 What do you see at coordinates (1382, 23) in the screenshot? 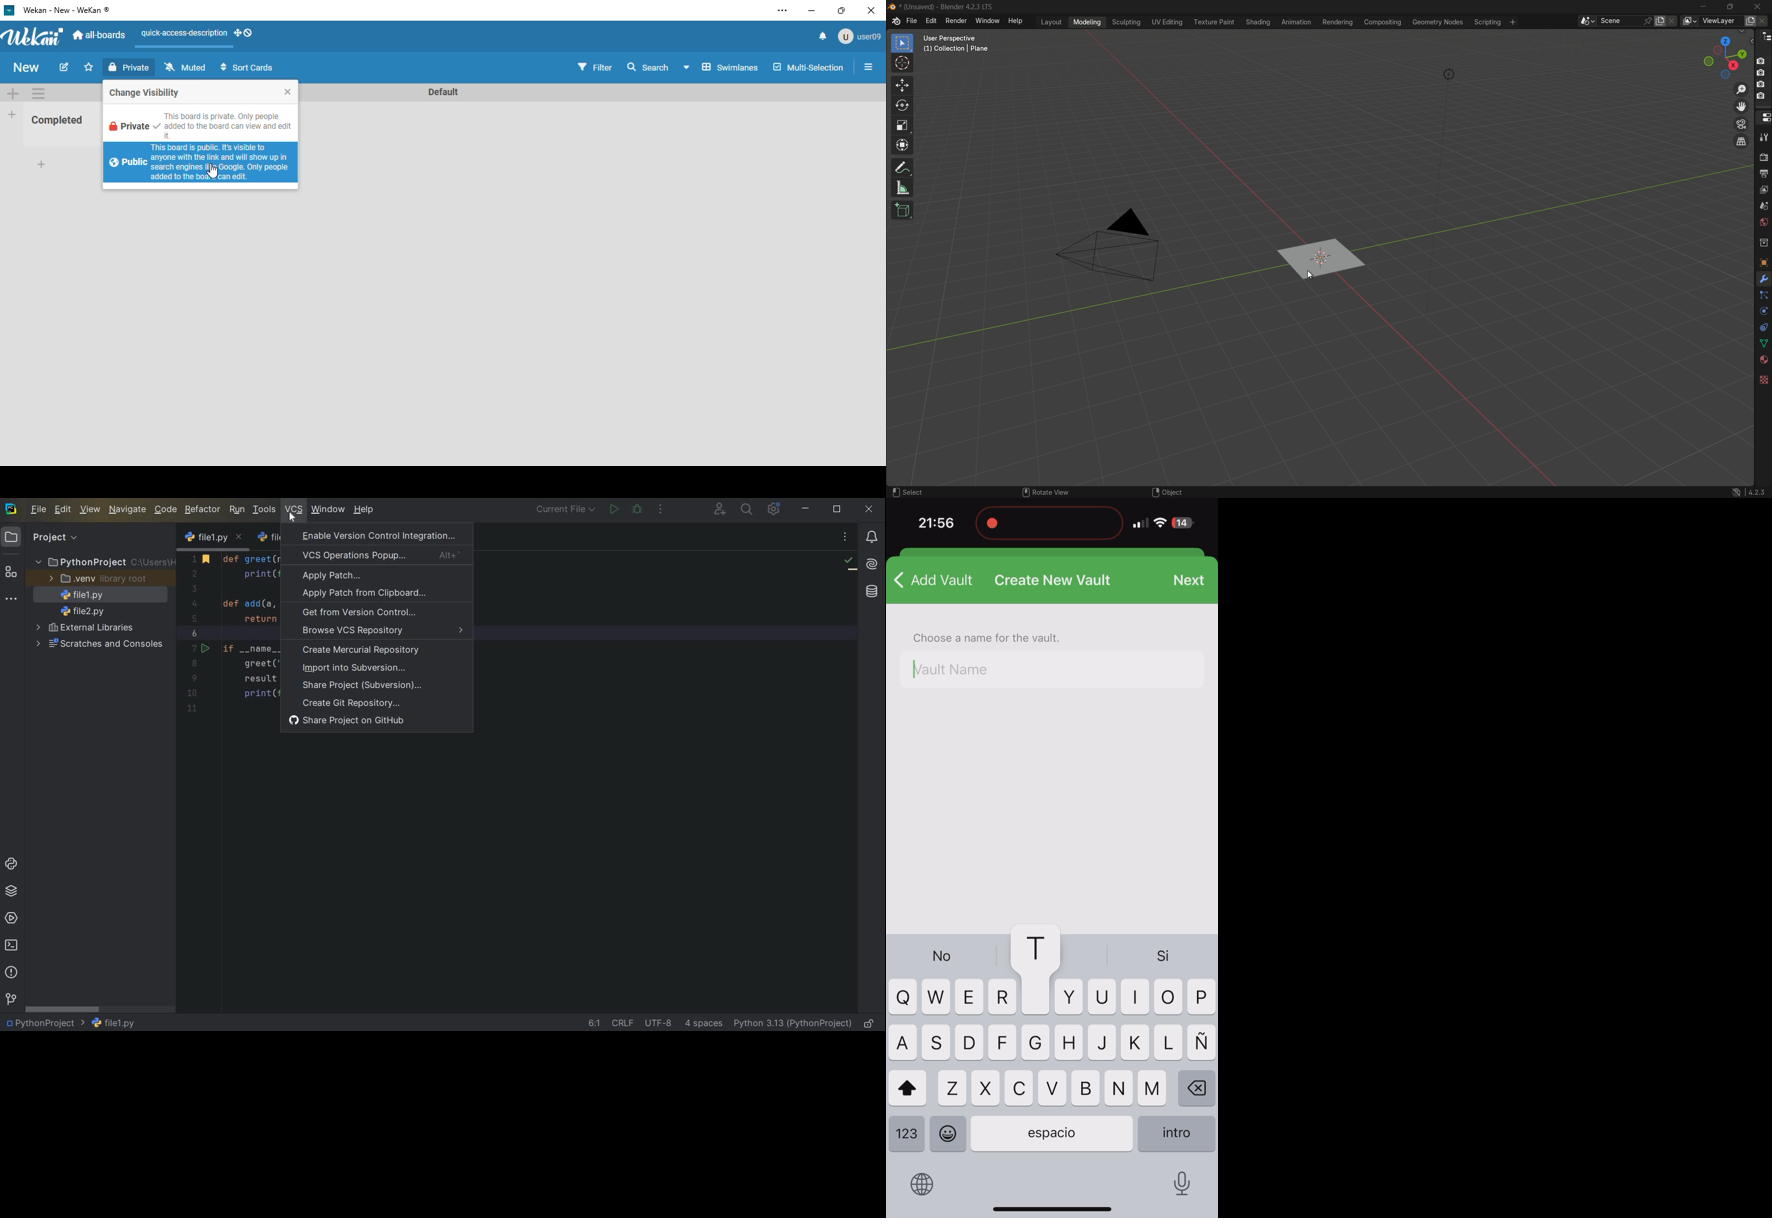
I see `compositing` at bounding box center [1382, 23].